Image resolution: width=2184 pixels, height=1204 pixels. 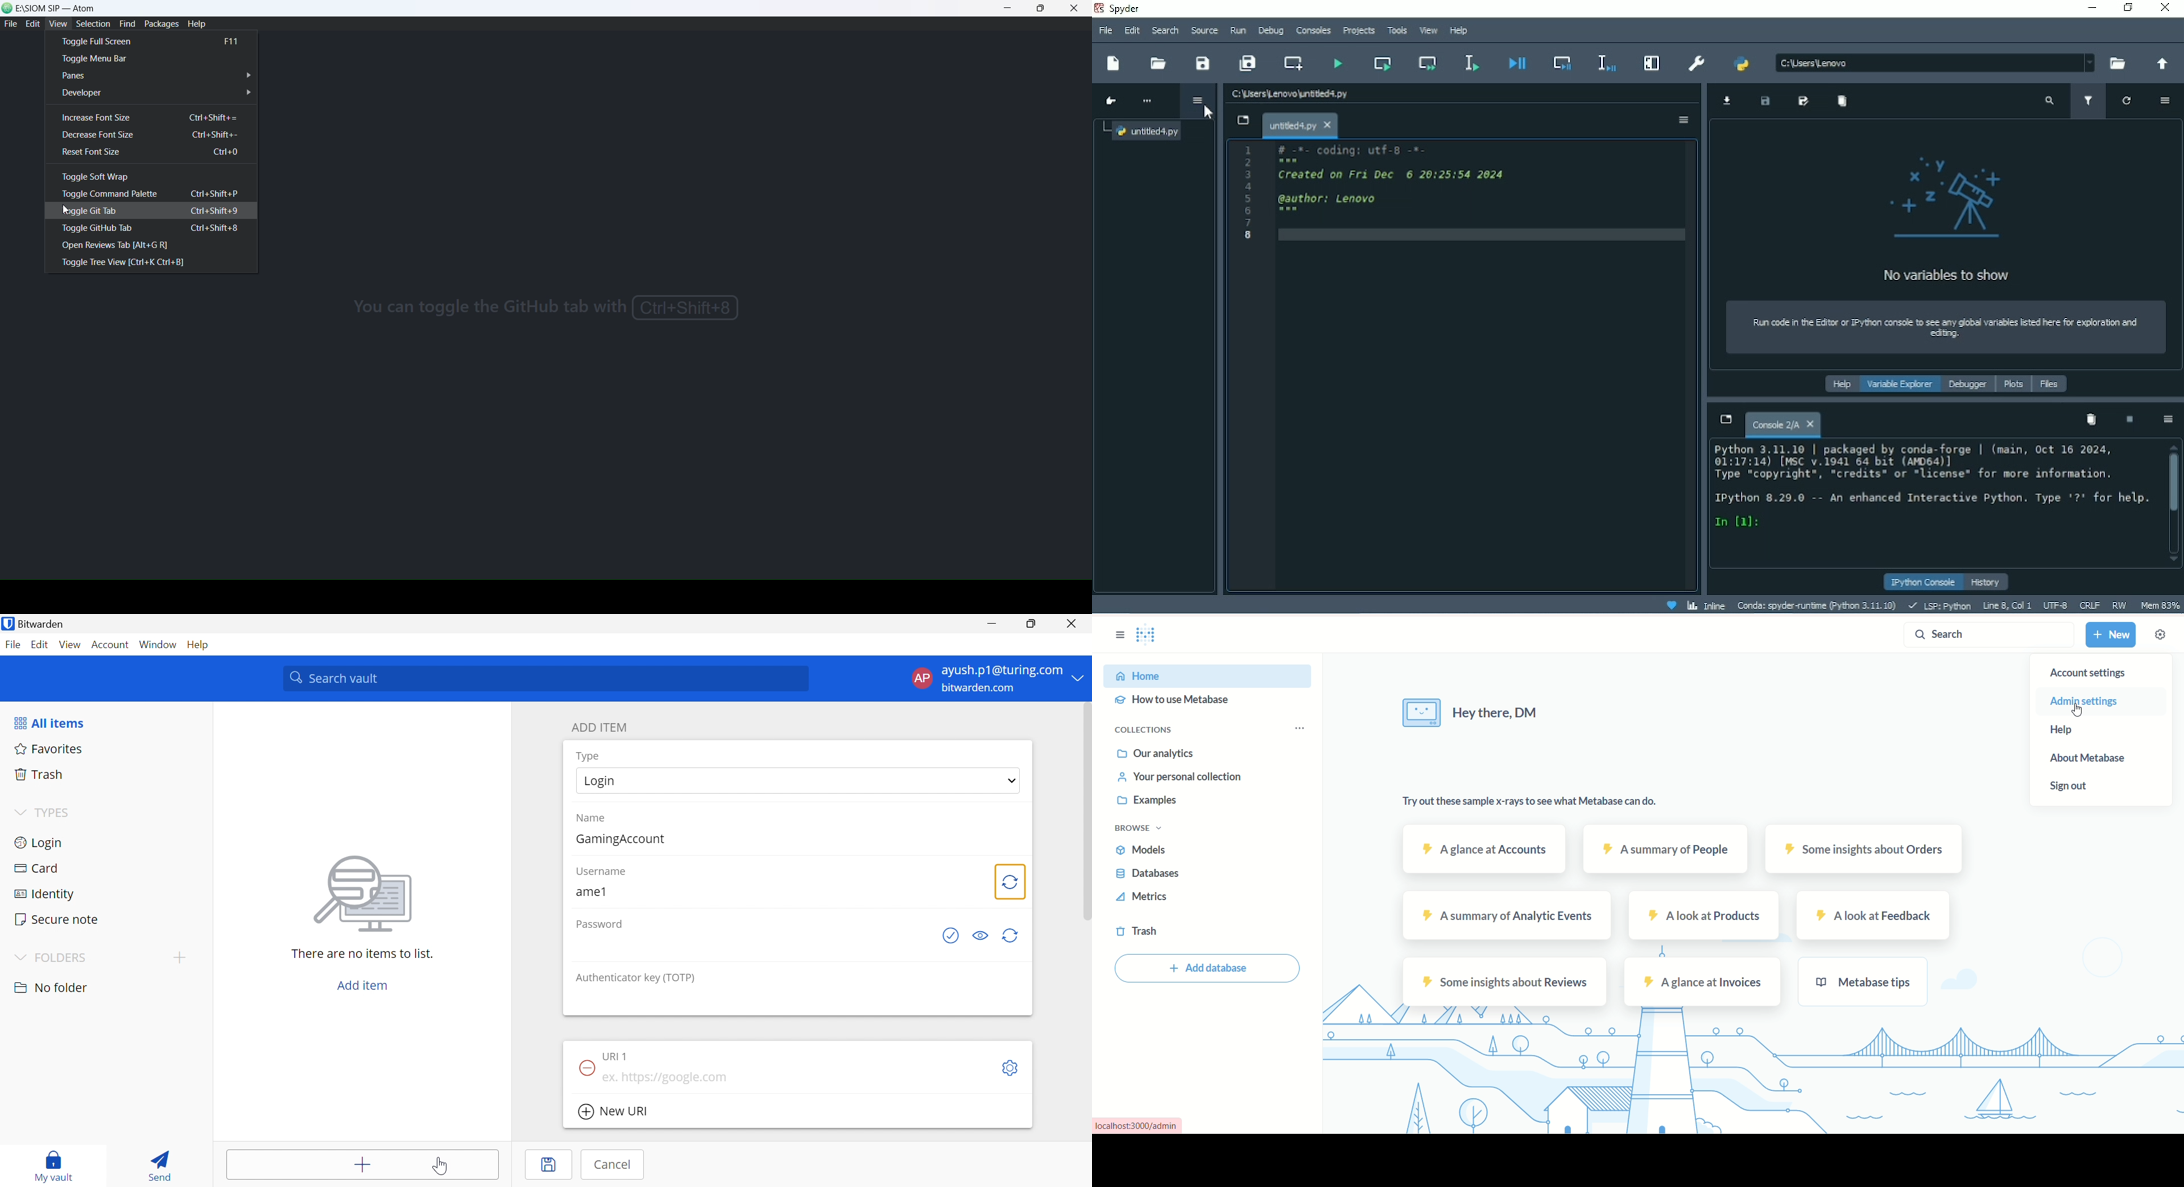 What do you see at coordinates (2089, 8) in the screenshot?
I see `Minimize` at bounding box center [2089, 8].